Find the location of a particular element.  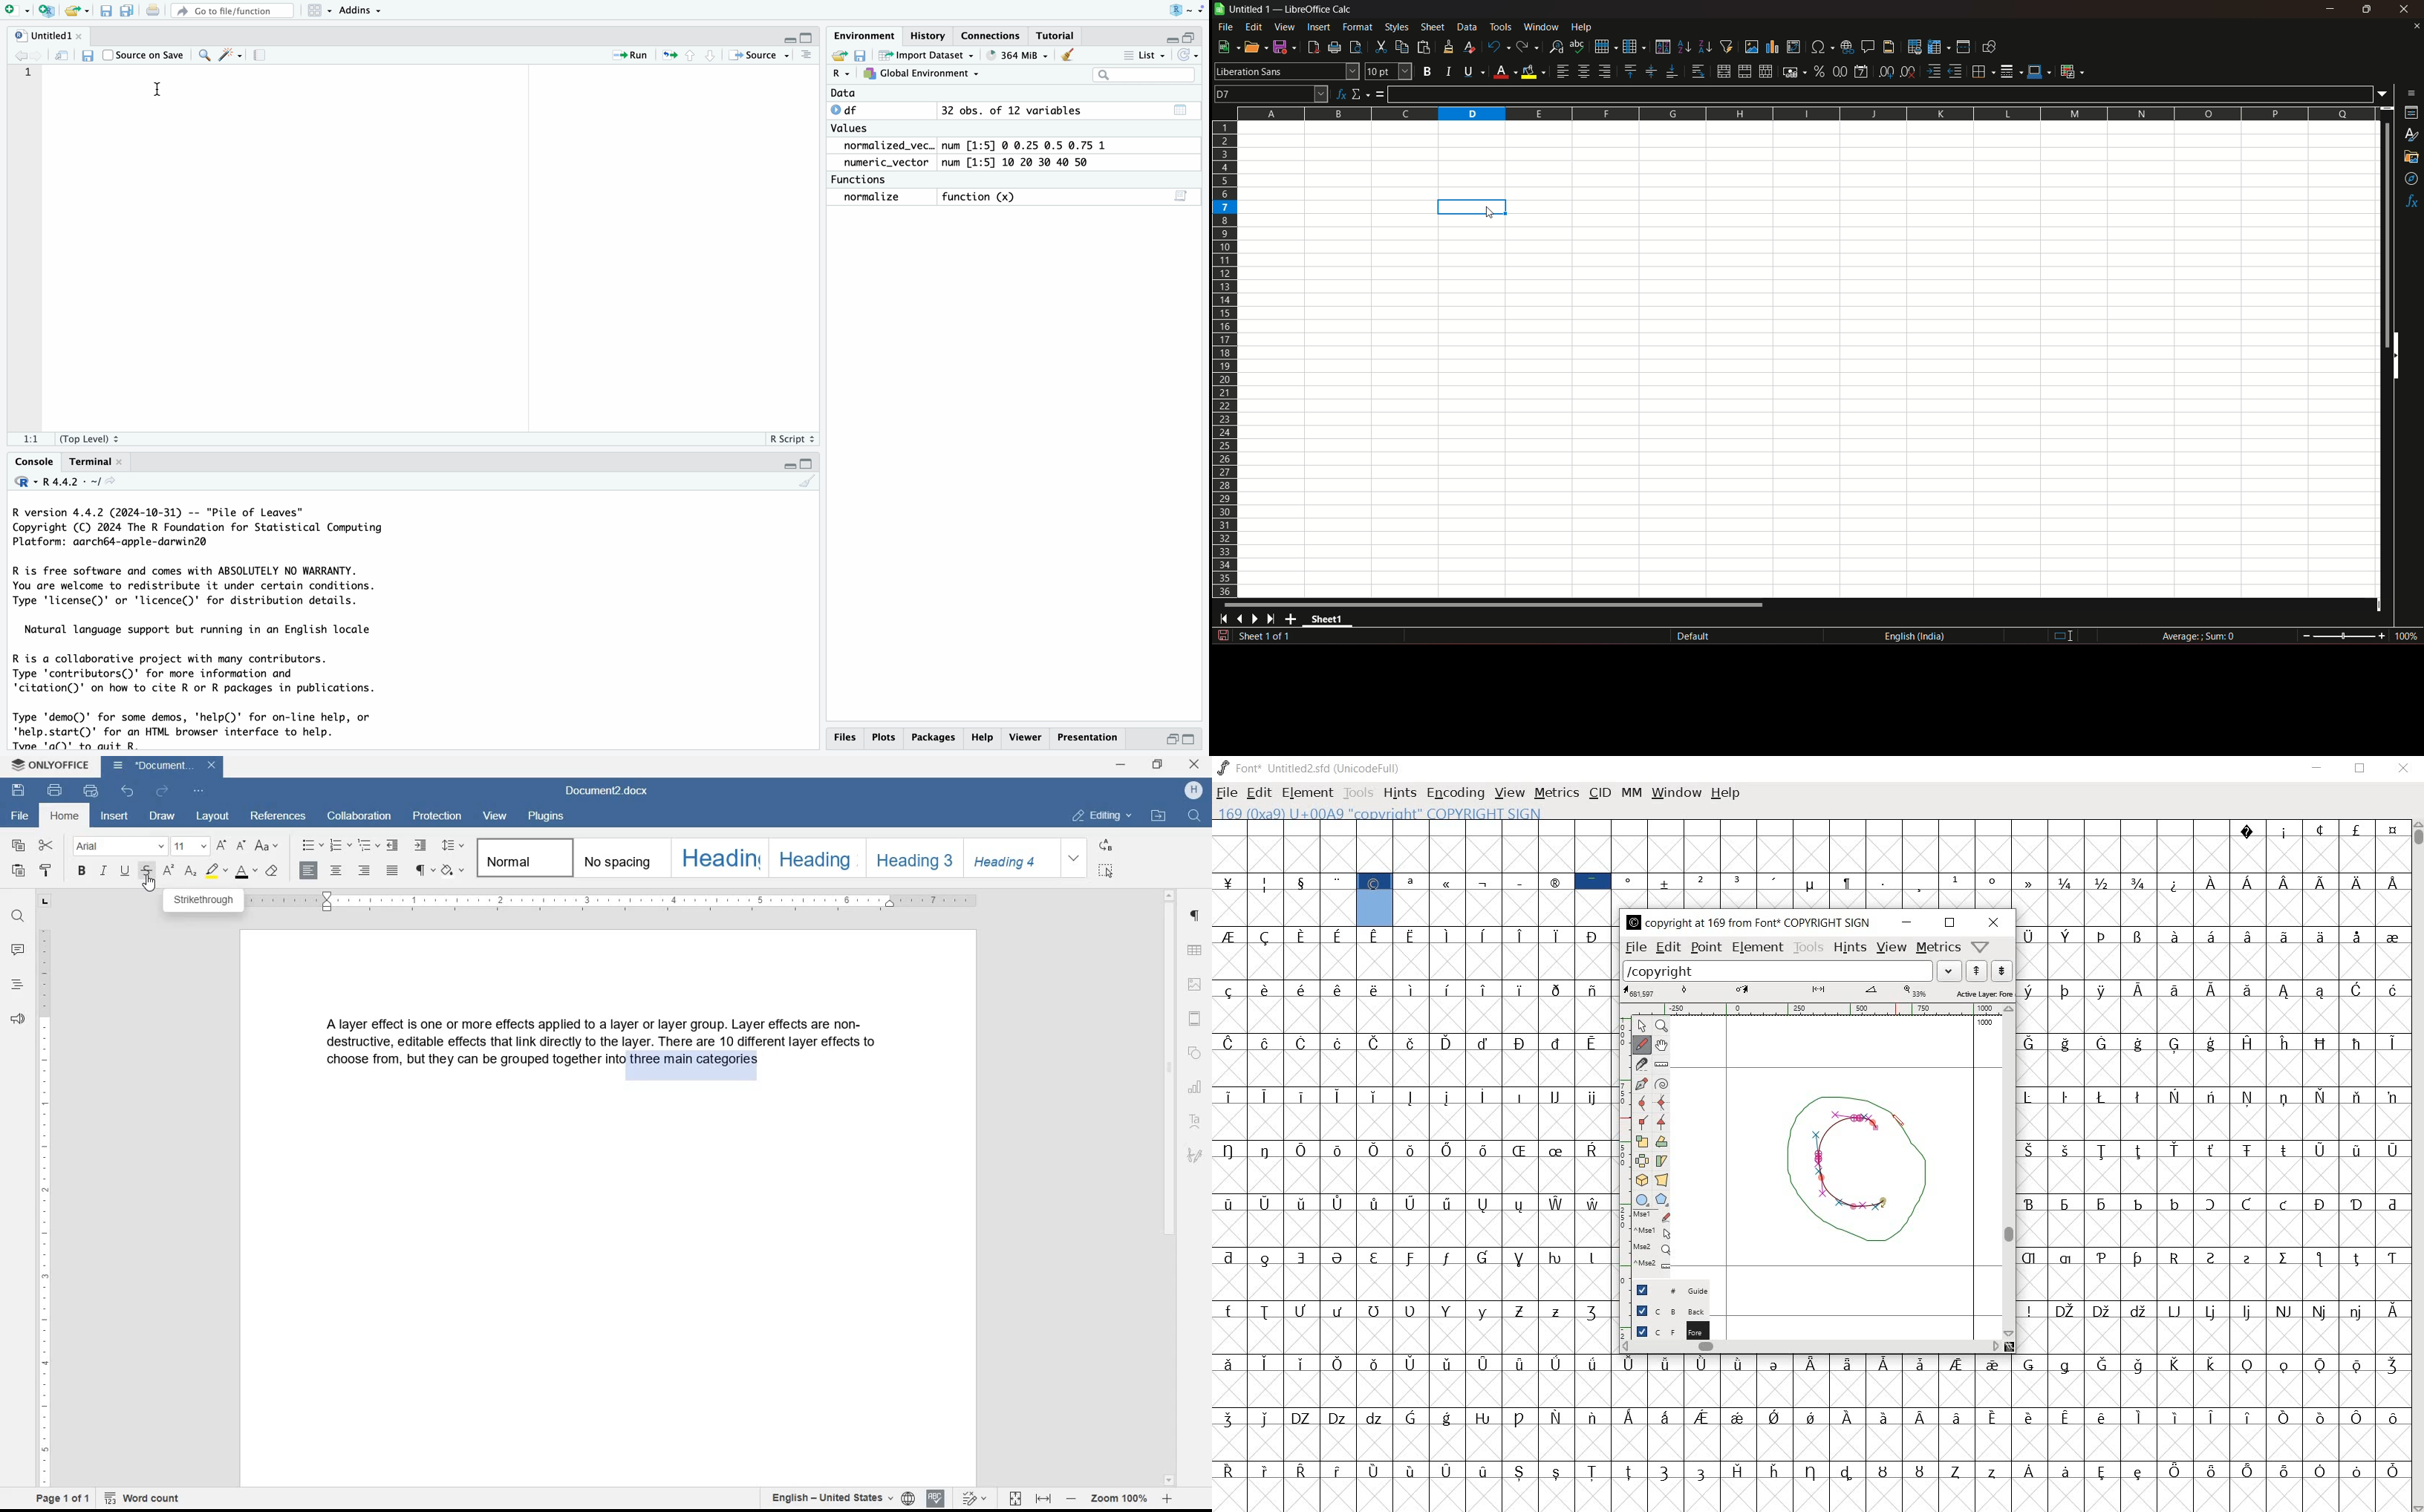

undo is located at coordinates (1497, 46).